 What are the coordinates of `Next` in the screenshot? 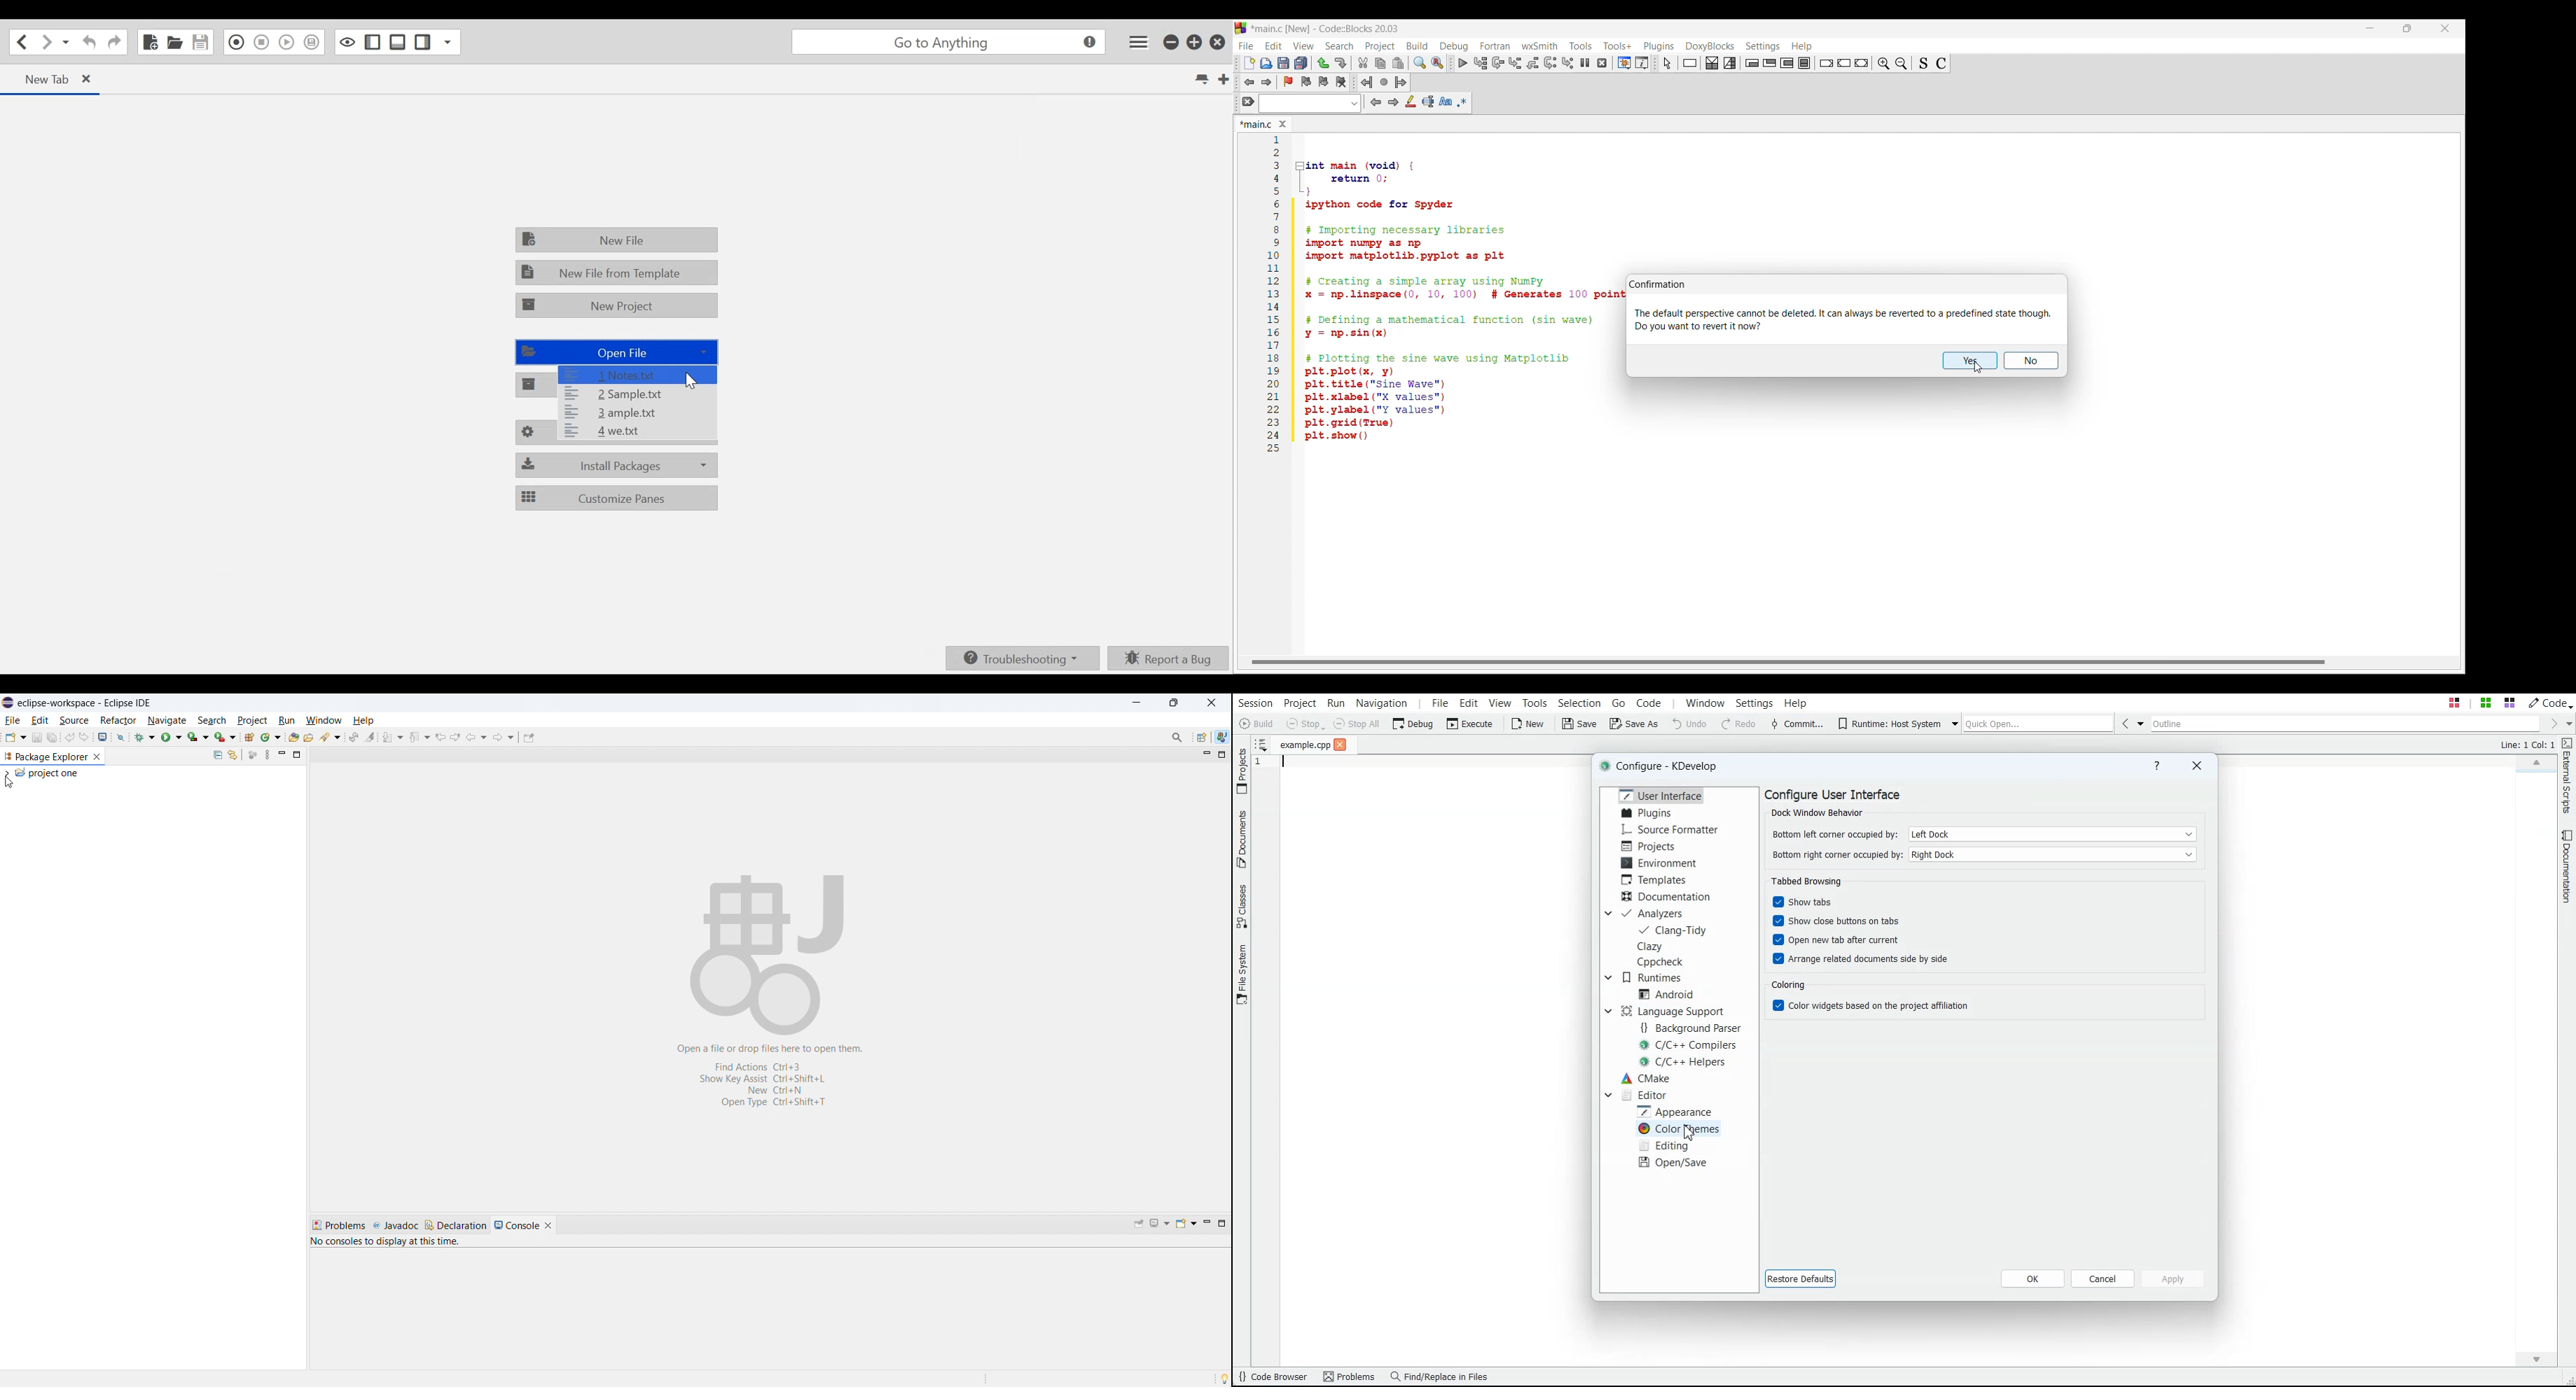 It's located at (1394, 102).